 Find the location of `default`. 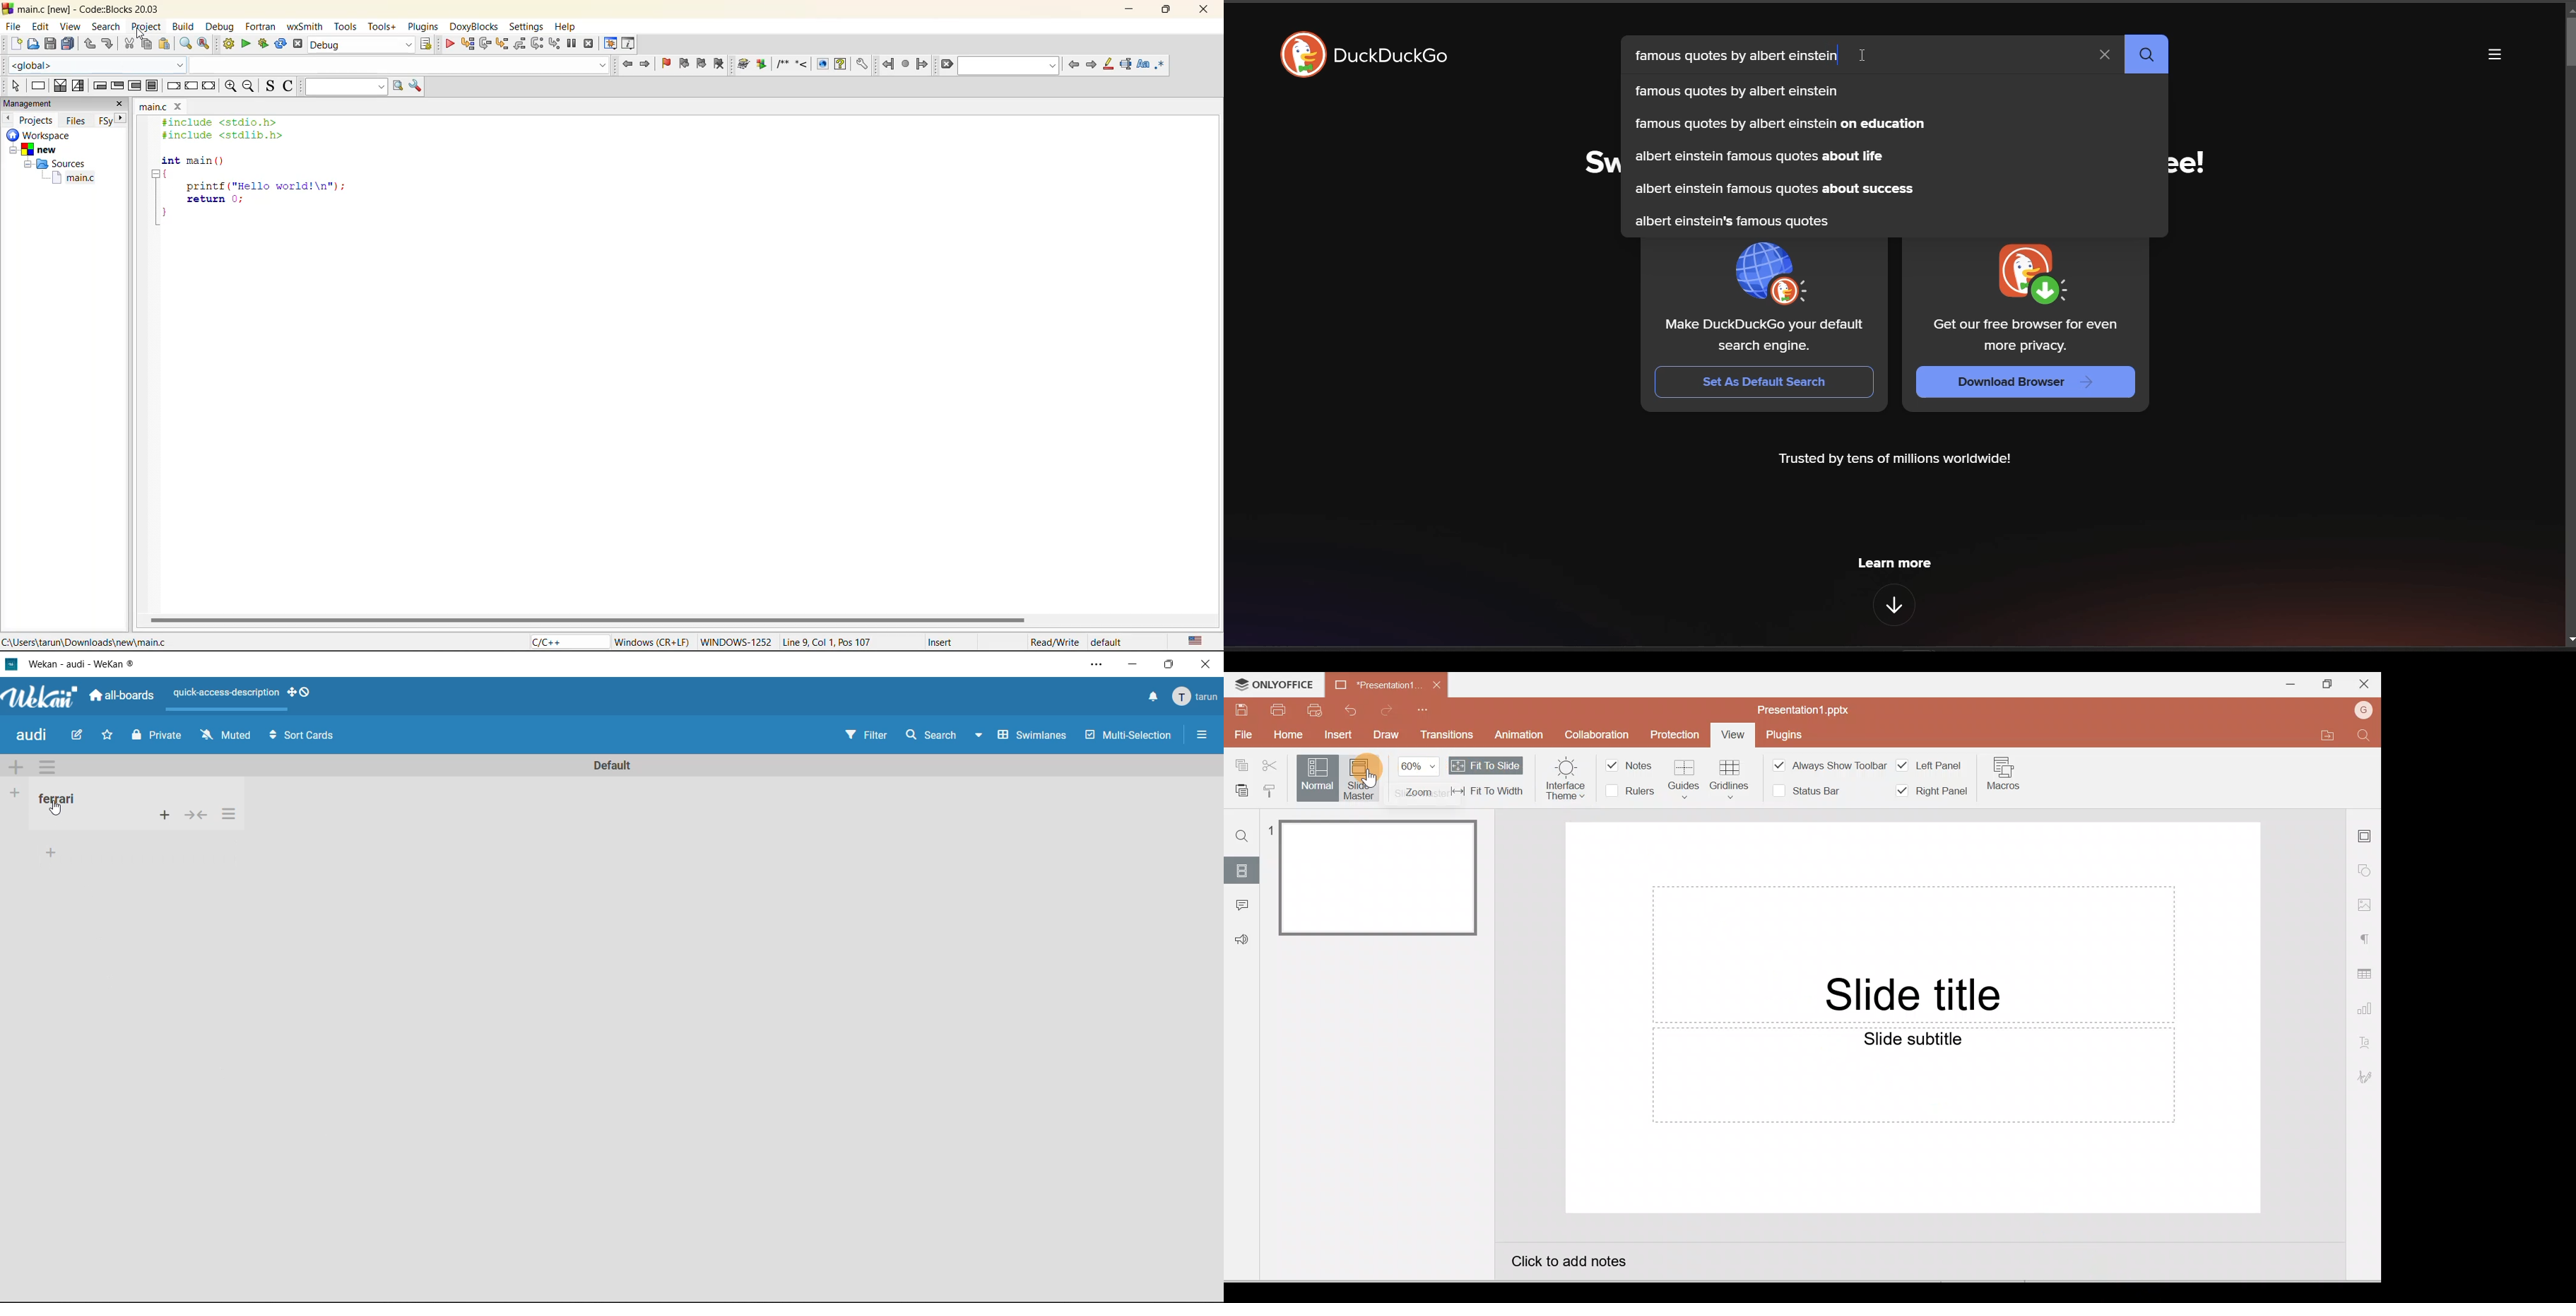

default is located at coordinates (1109, 641).